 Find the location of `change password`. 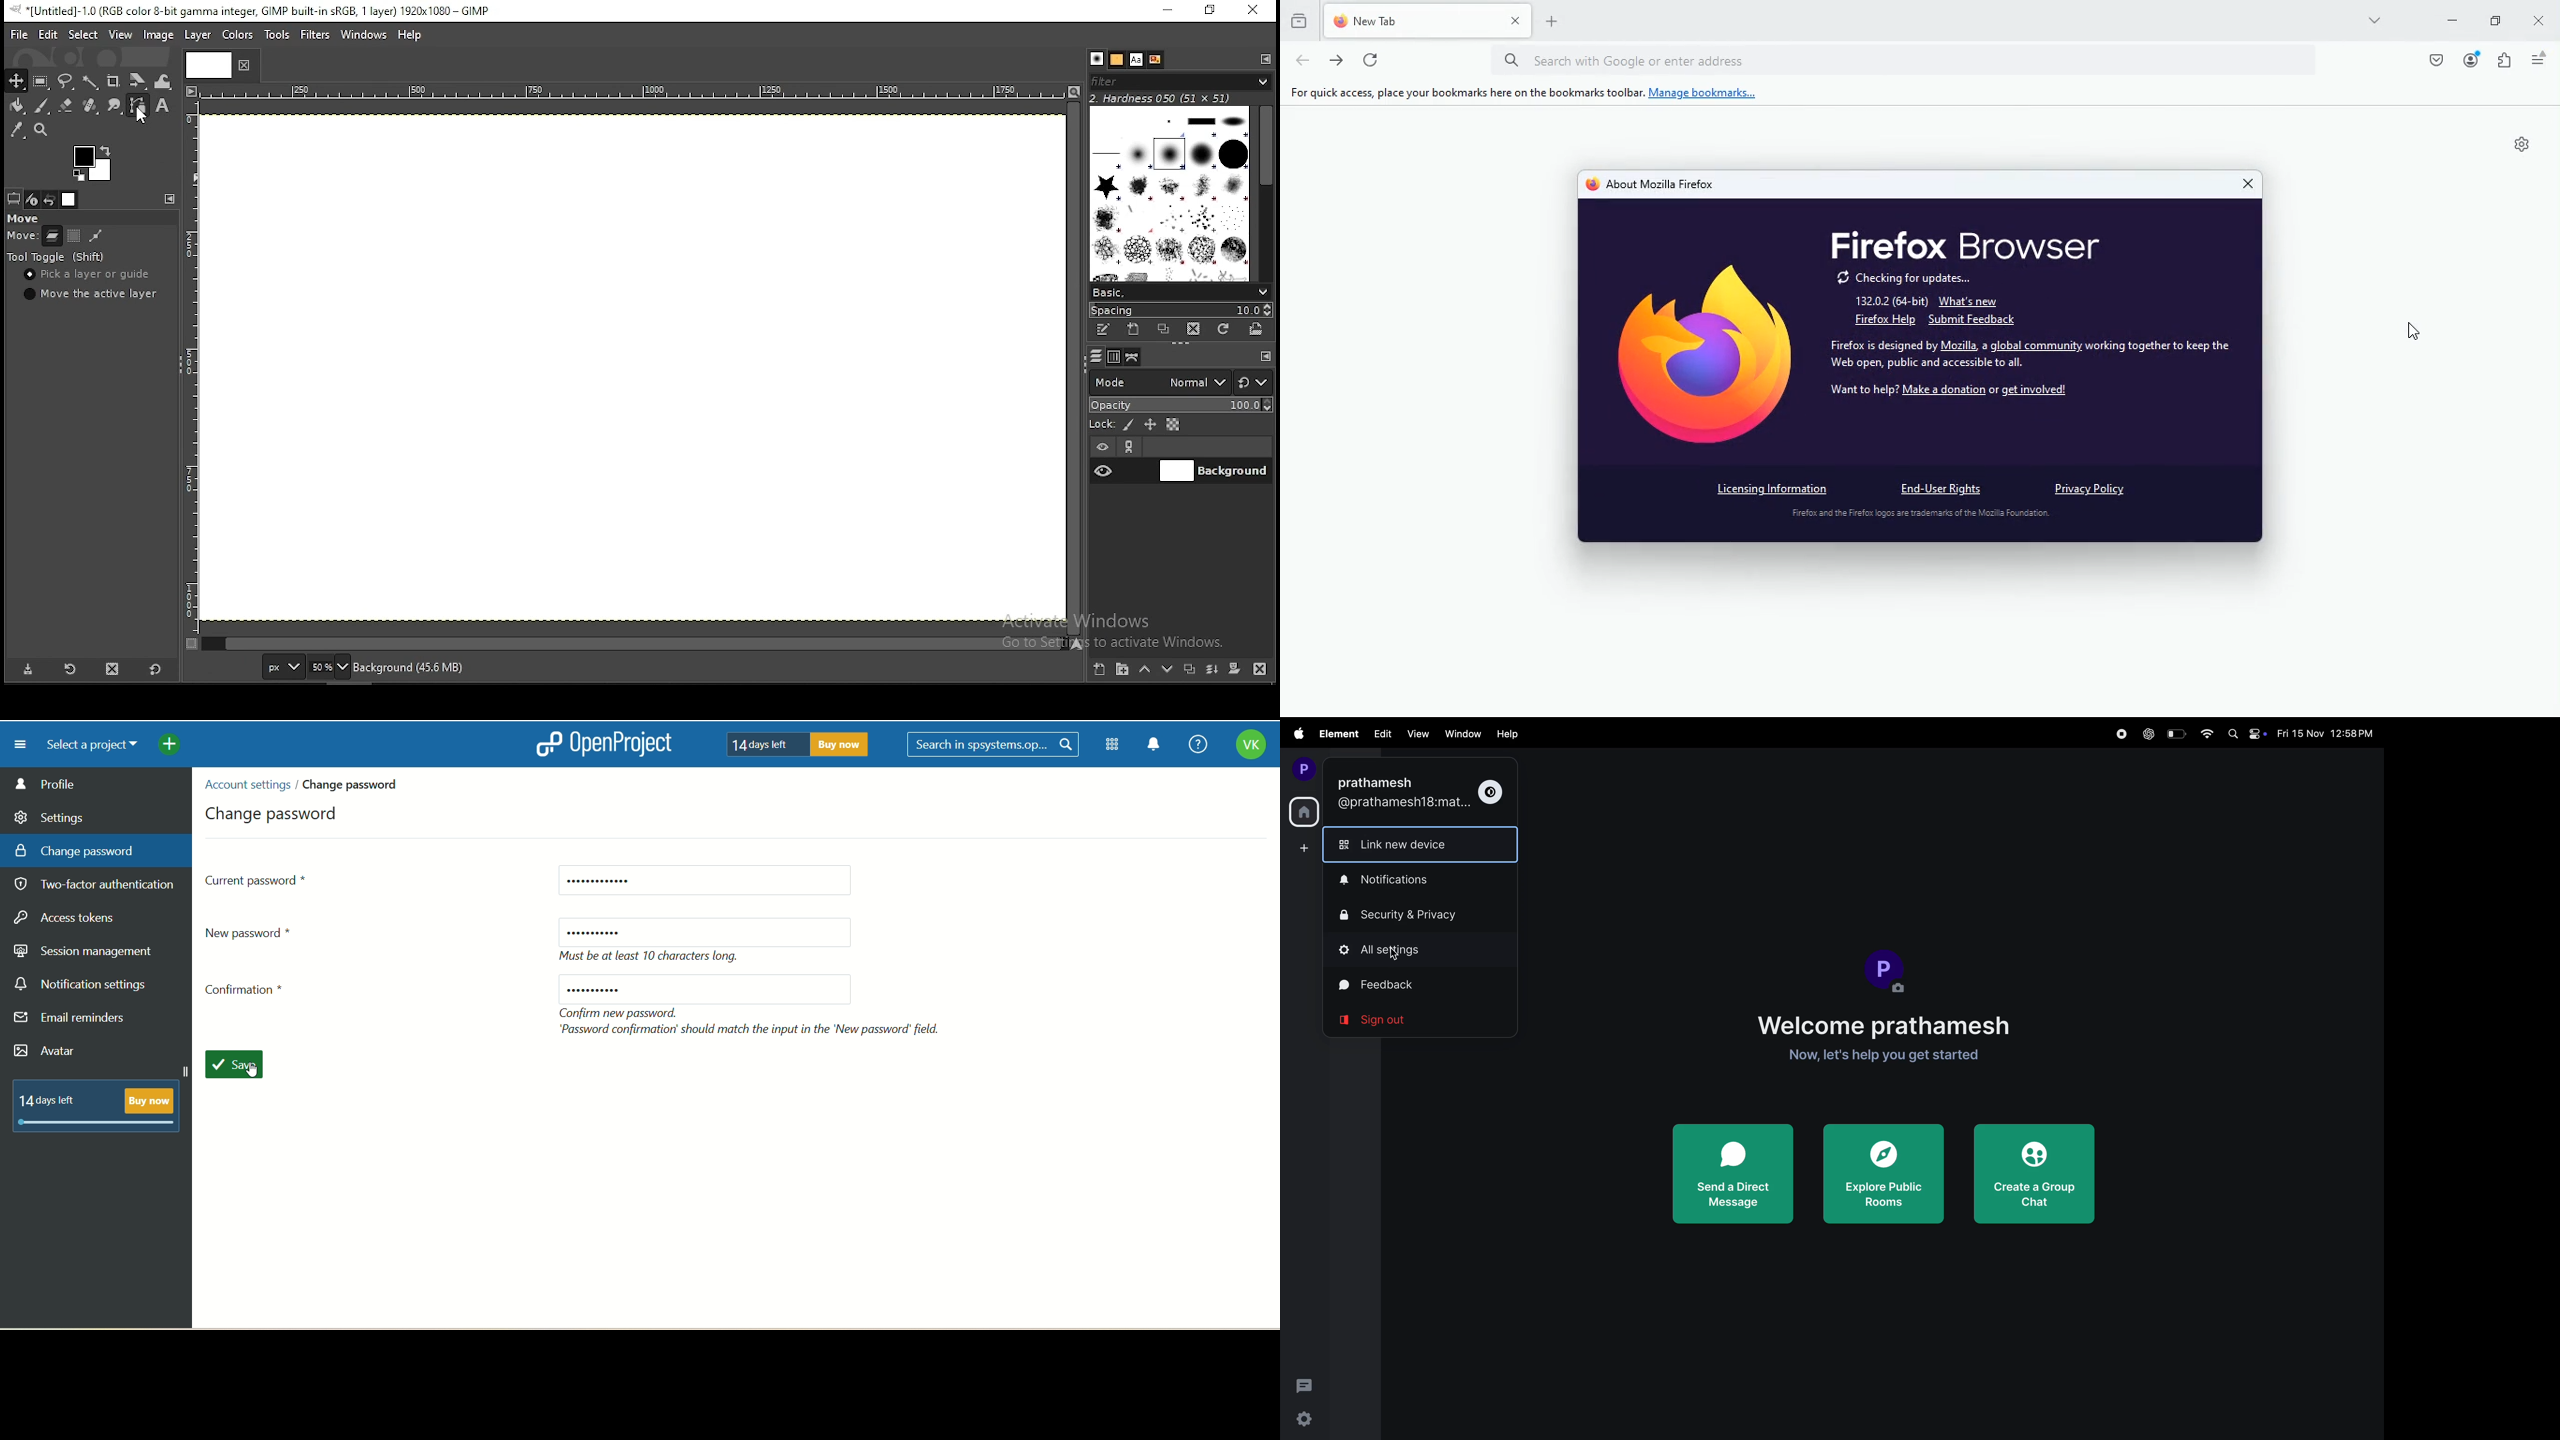

change password is located at coordinates (275, 811).